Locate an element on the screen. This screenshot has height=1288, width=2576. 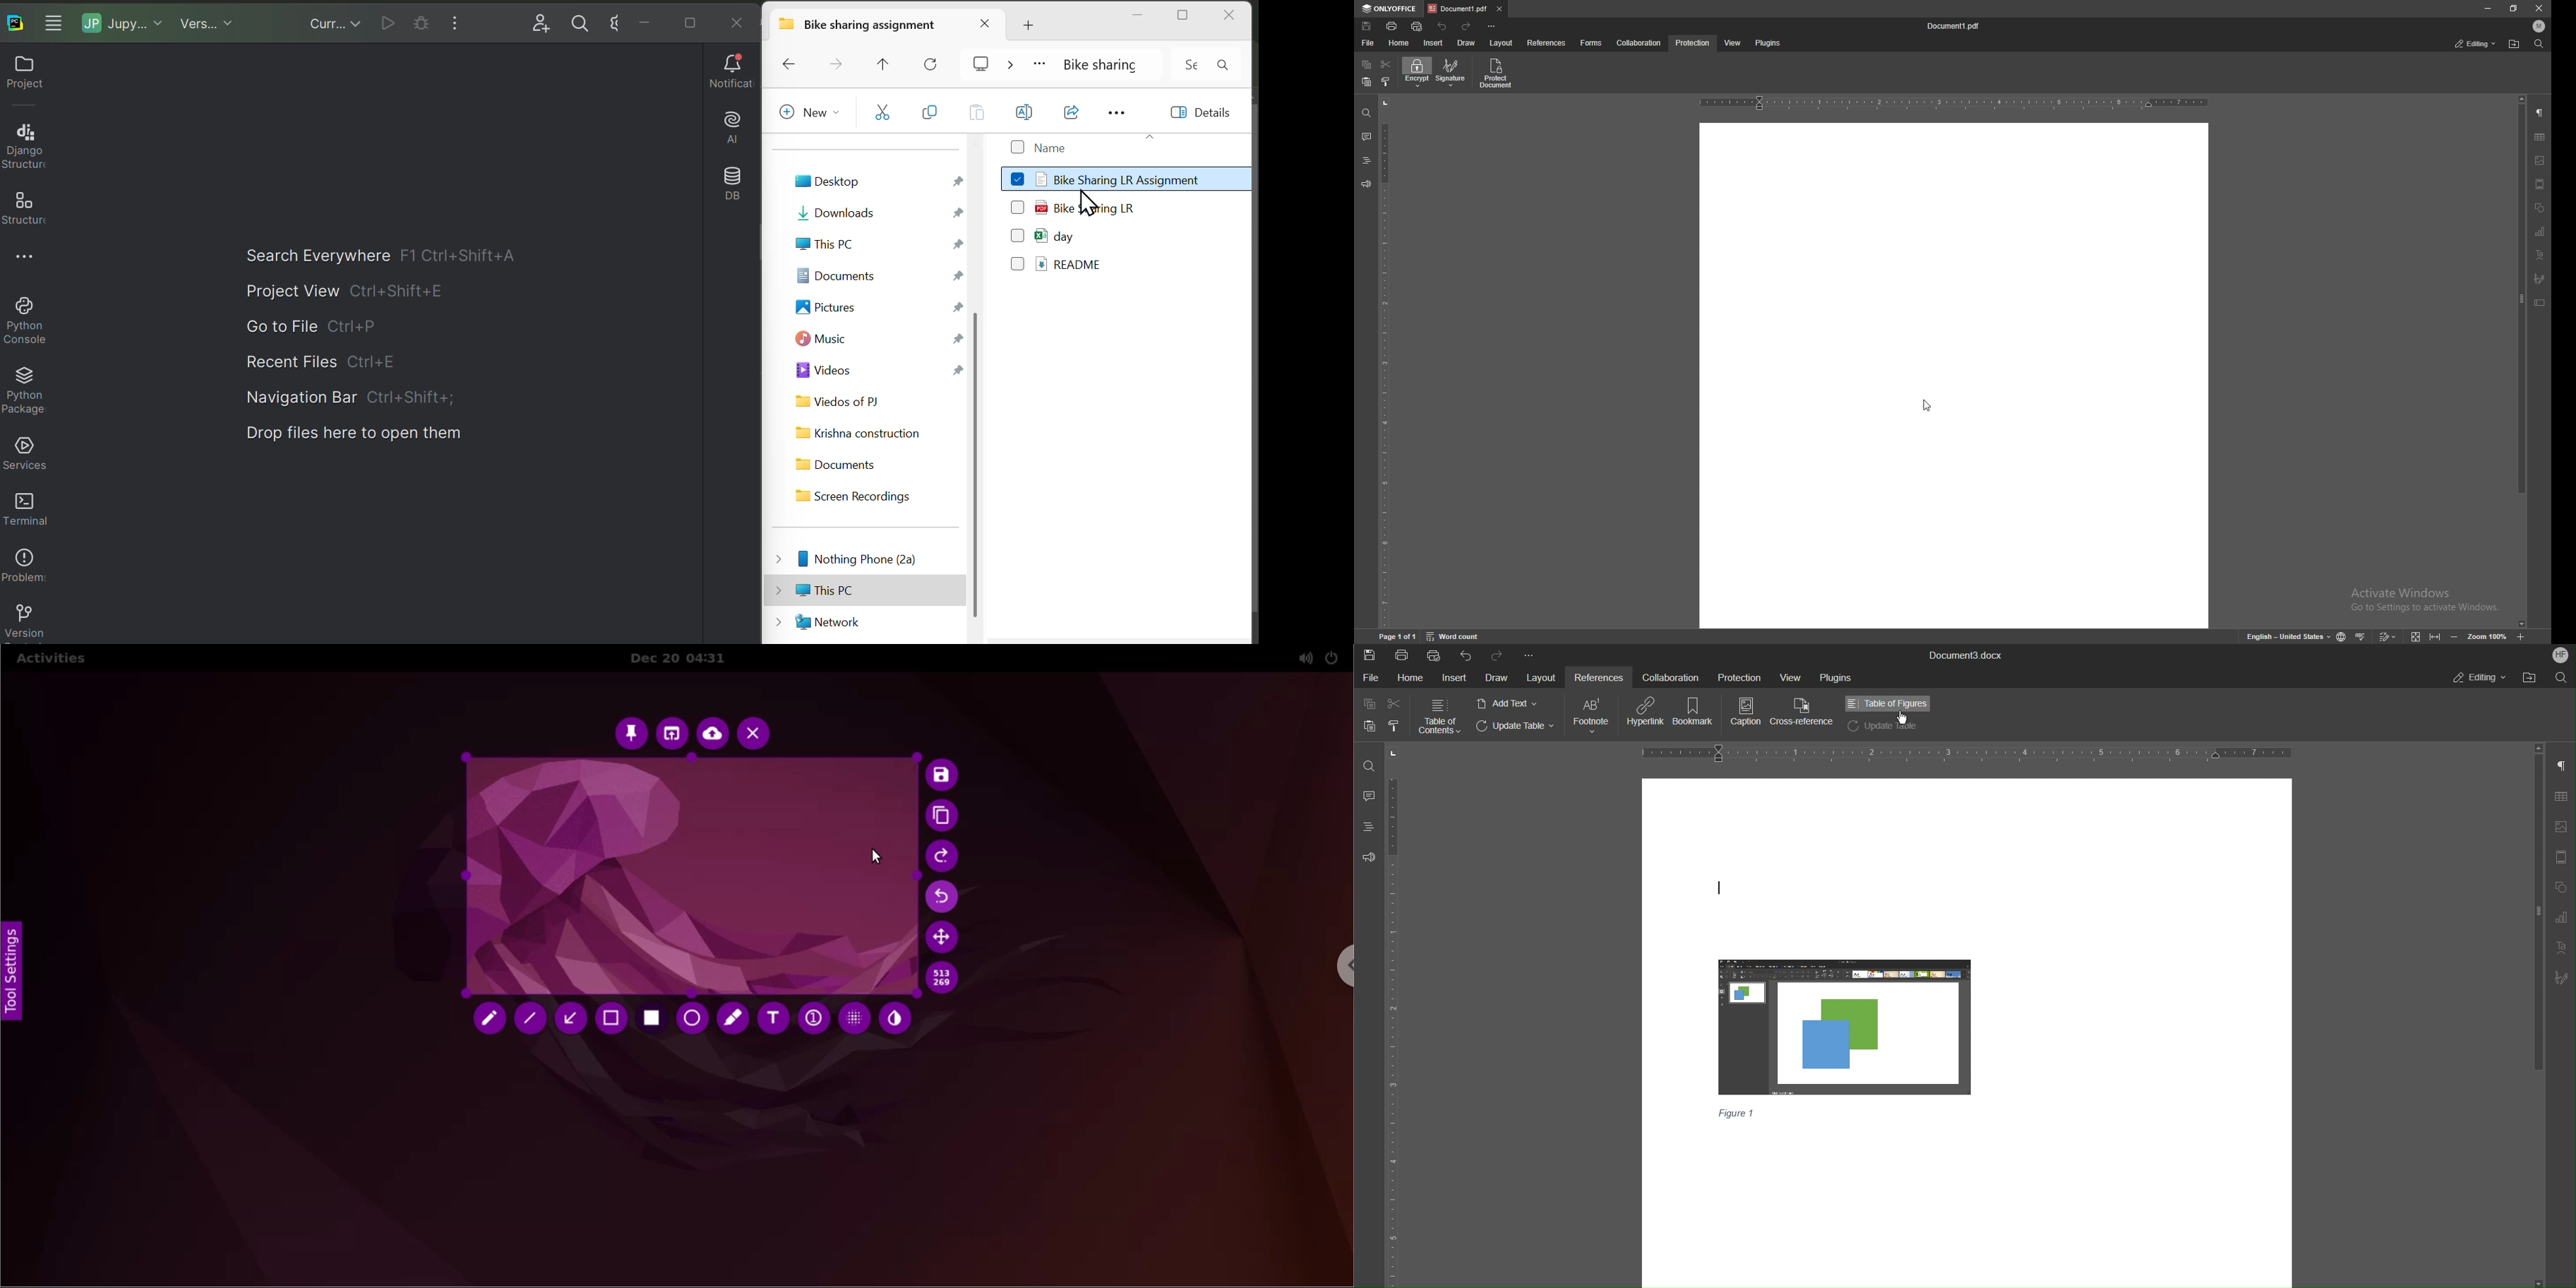
Footnote is located at coordinates (1592, 715).